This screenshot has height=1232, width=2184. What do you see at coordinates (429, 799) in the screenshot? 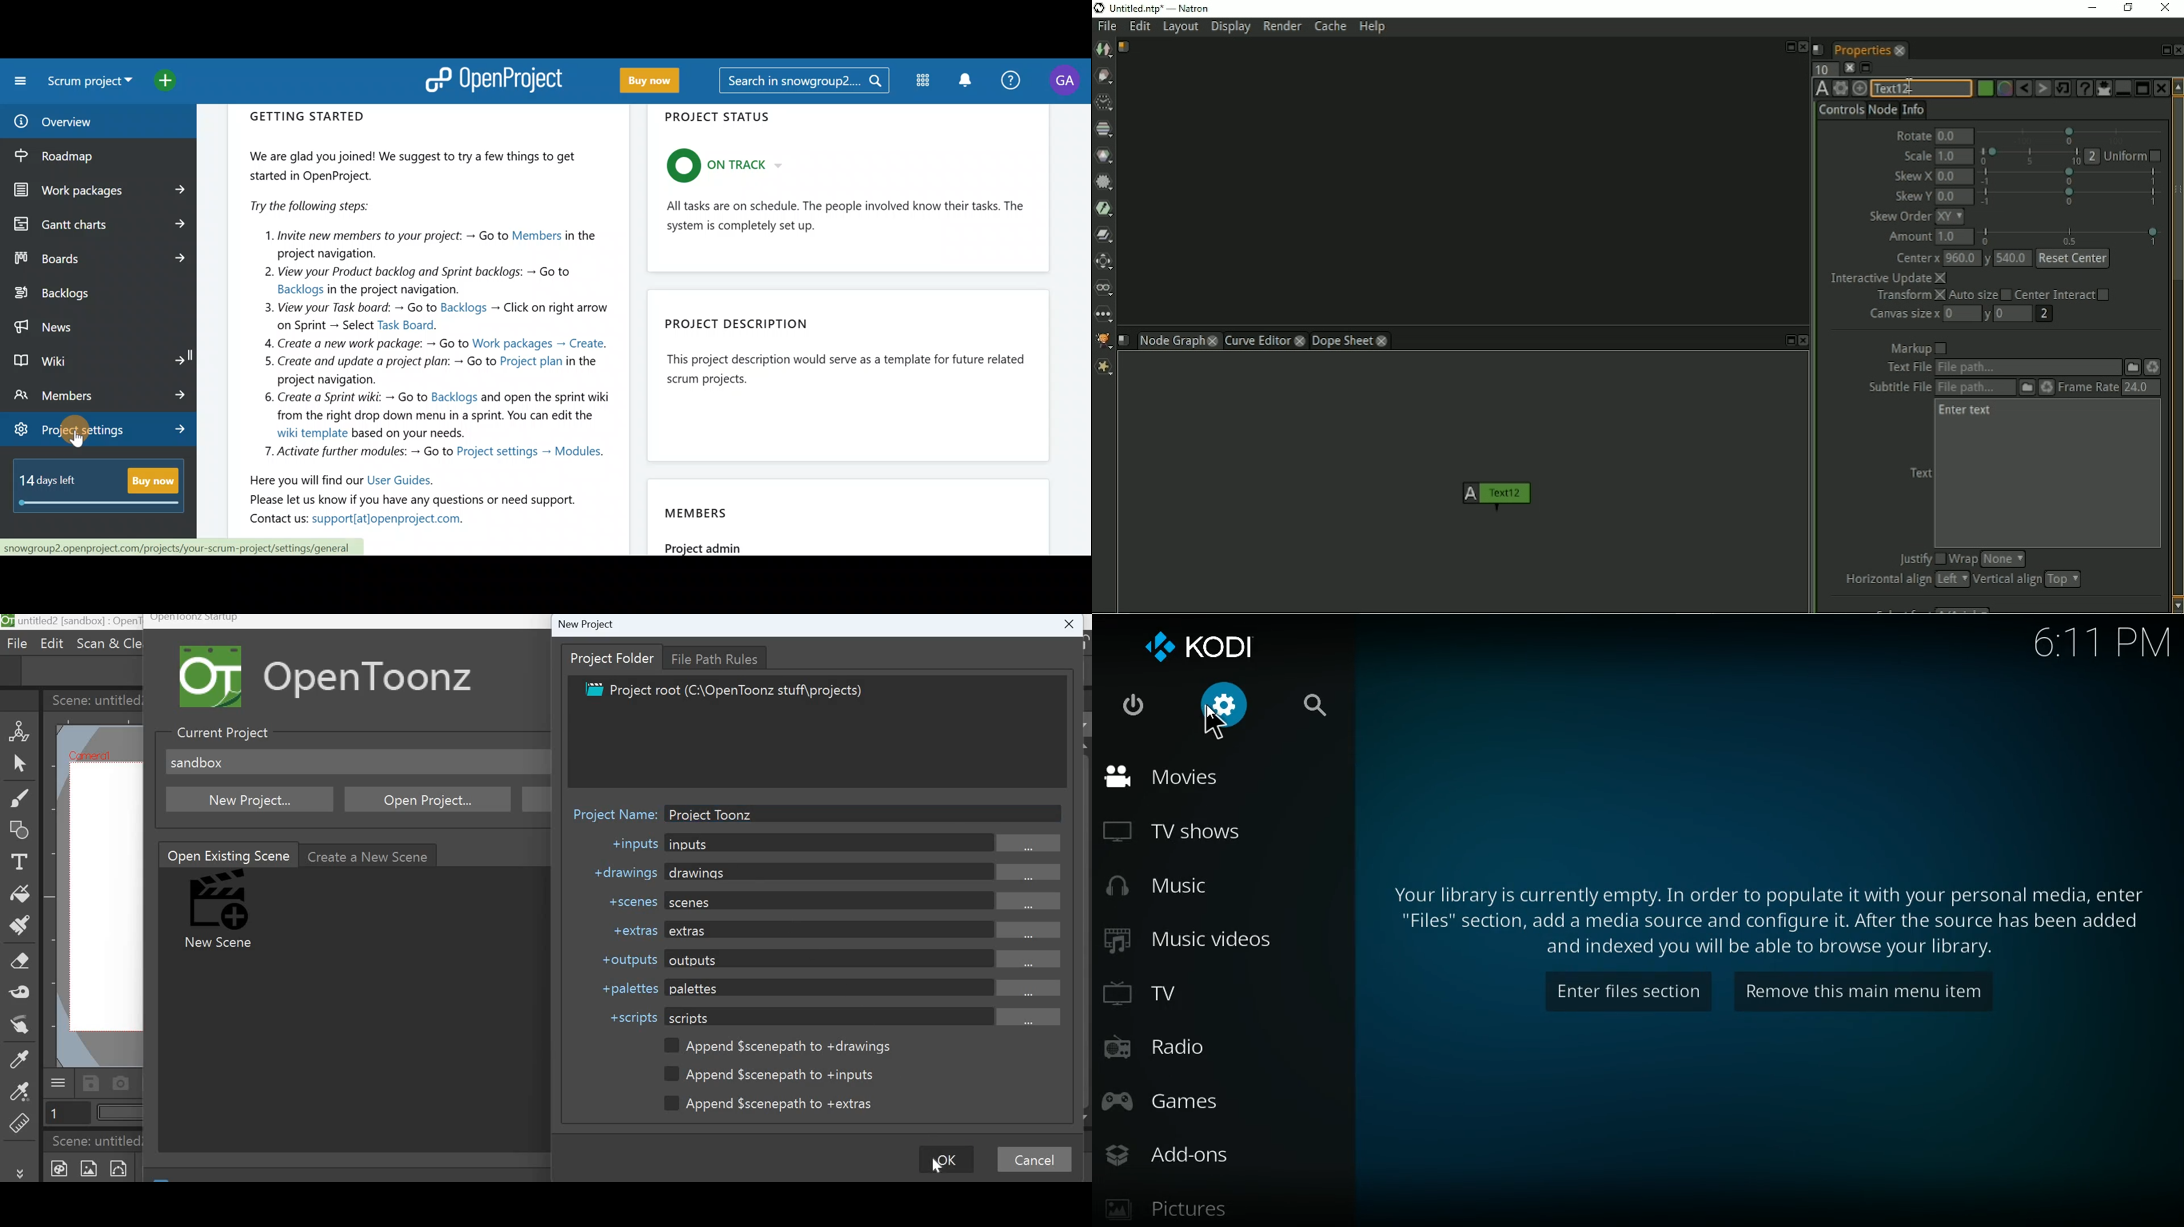
I see `Open Project` at bounding box center [429, 799].